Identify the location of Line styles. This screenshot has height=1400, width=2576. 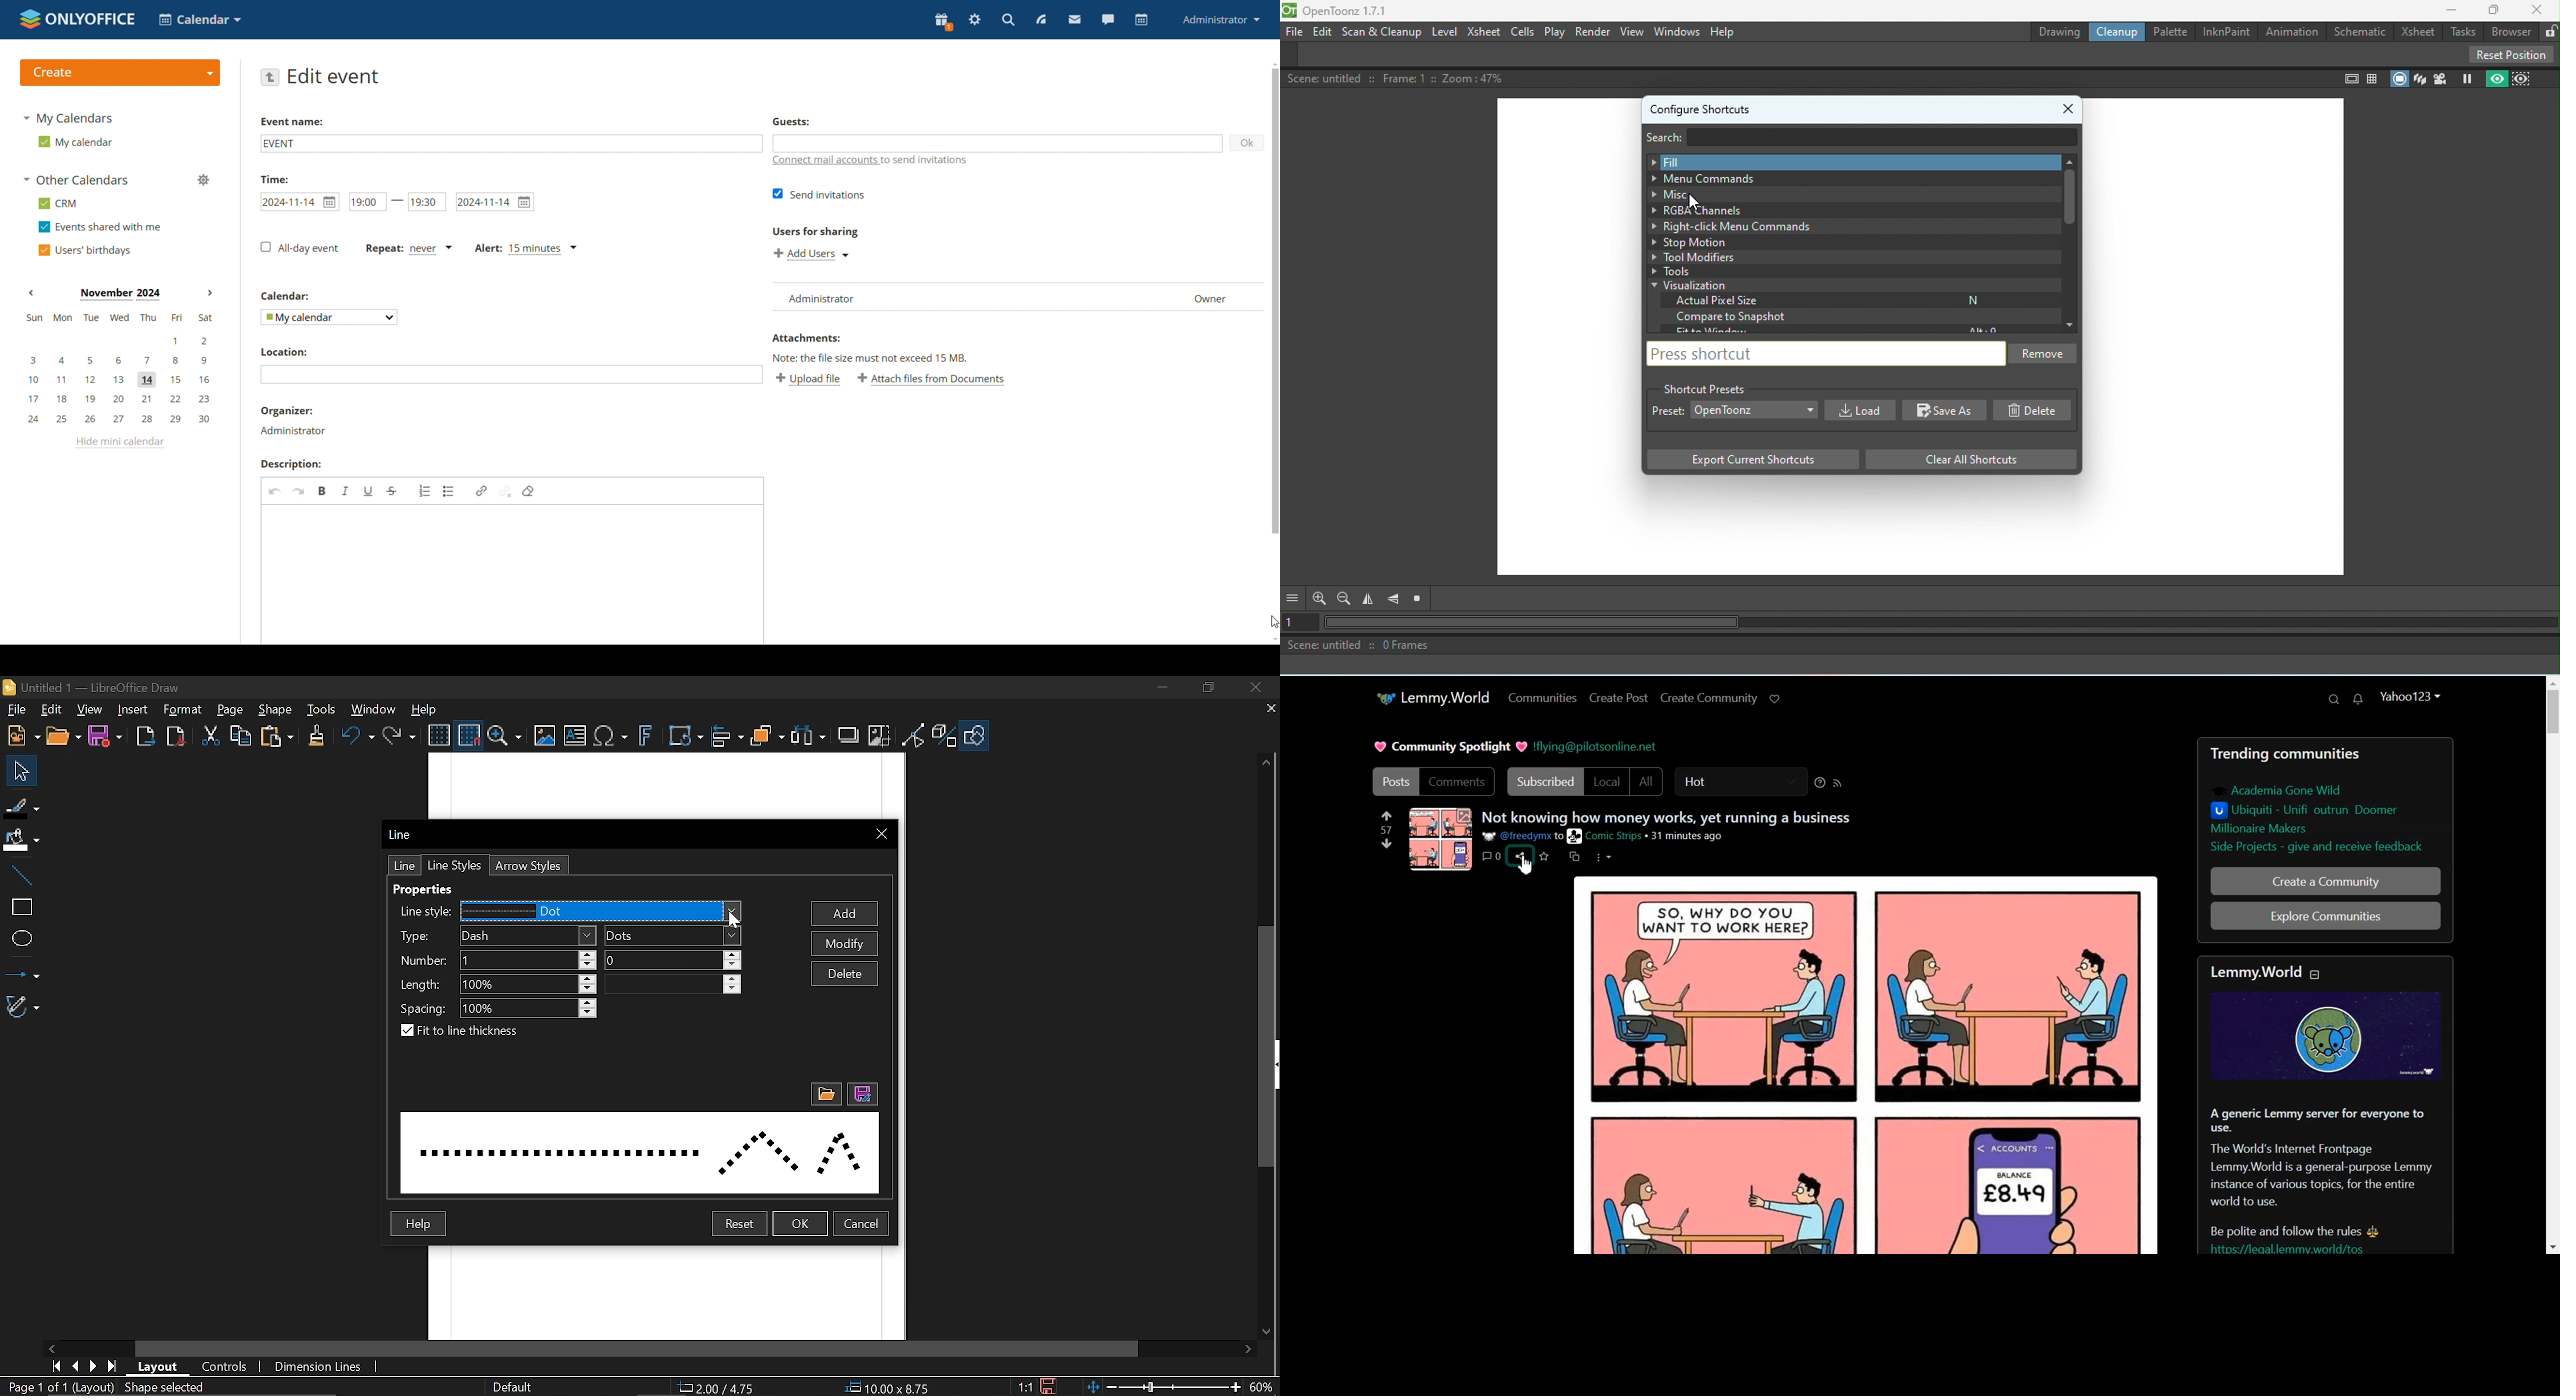
(601, 912).